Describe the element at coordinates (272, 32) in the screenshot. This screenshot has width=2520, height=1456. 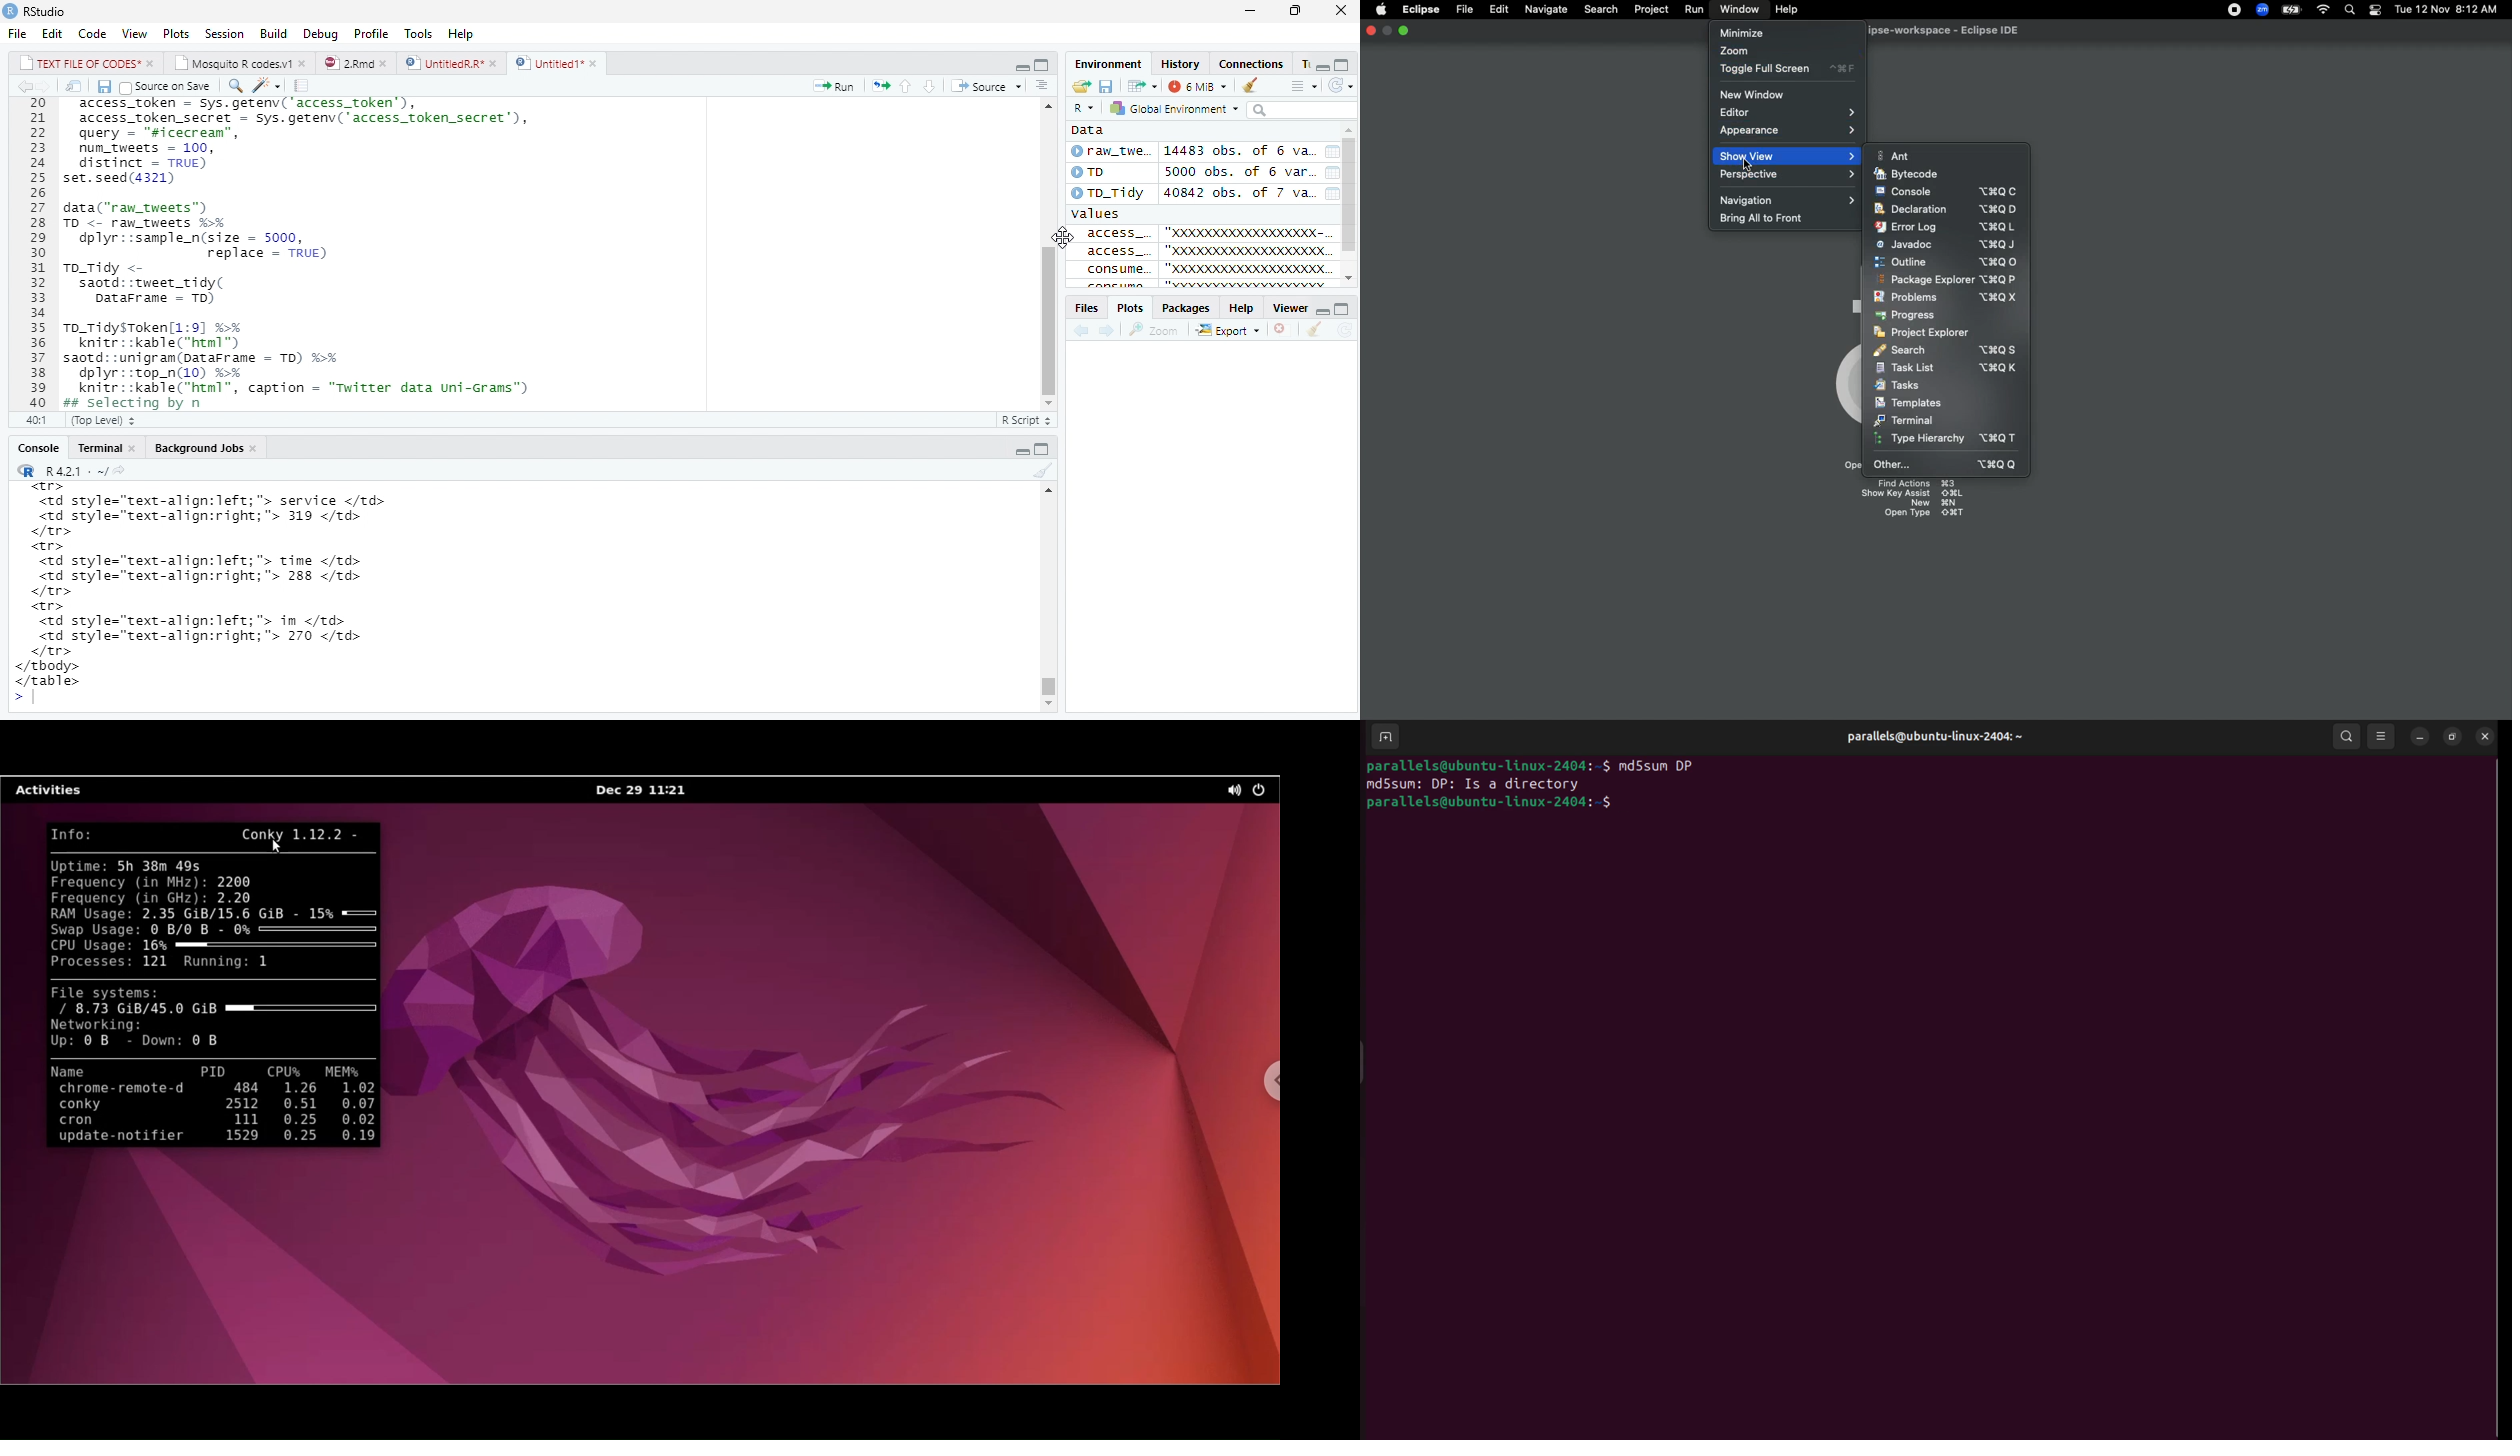
I see `Build` at that location.